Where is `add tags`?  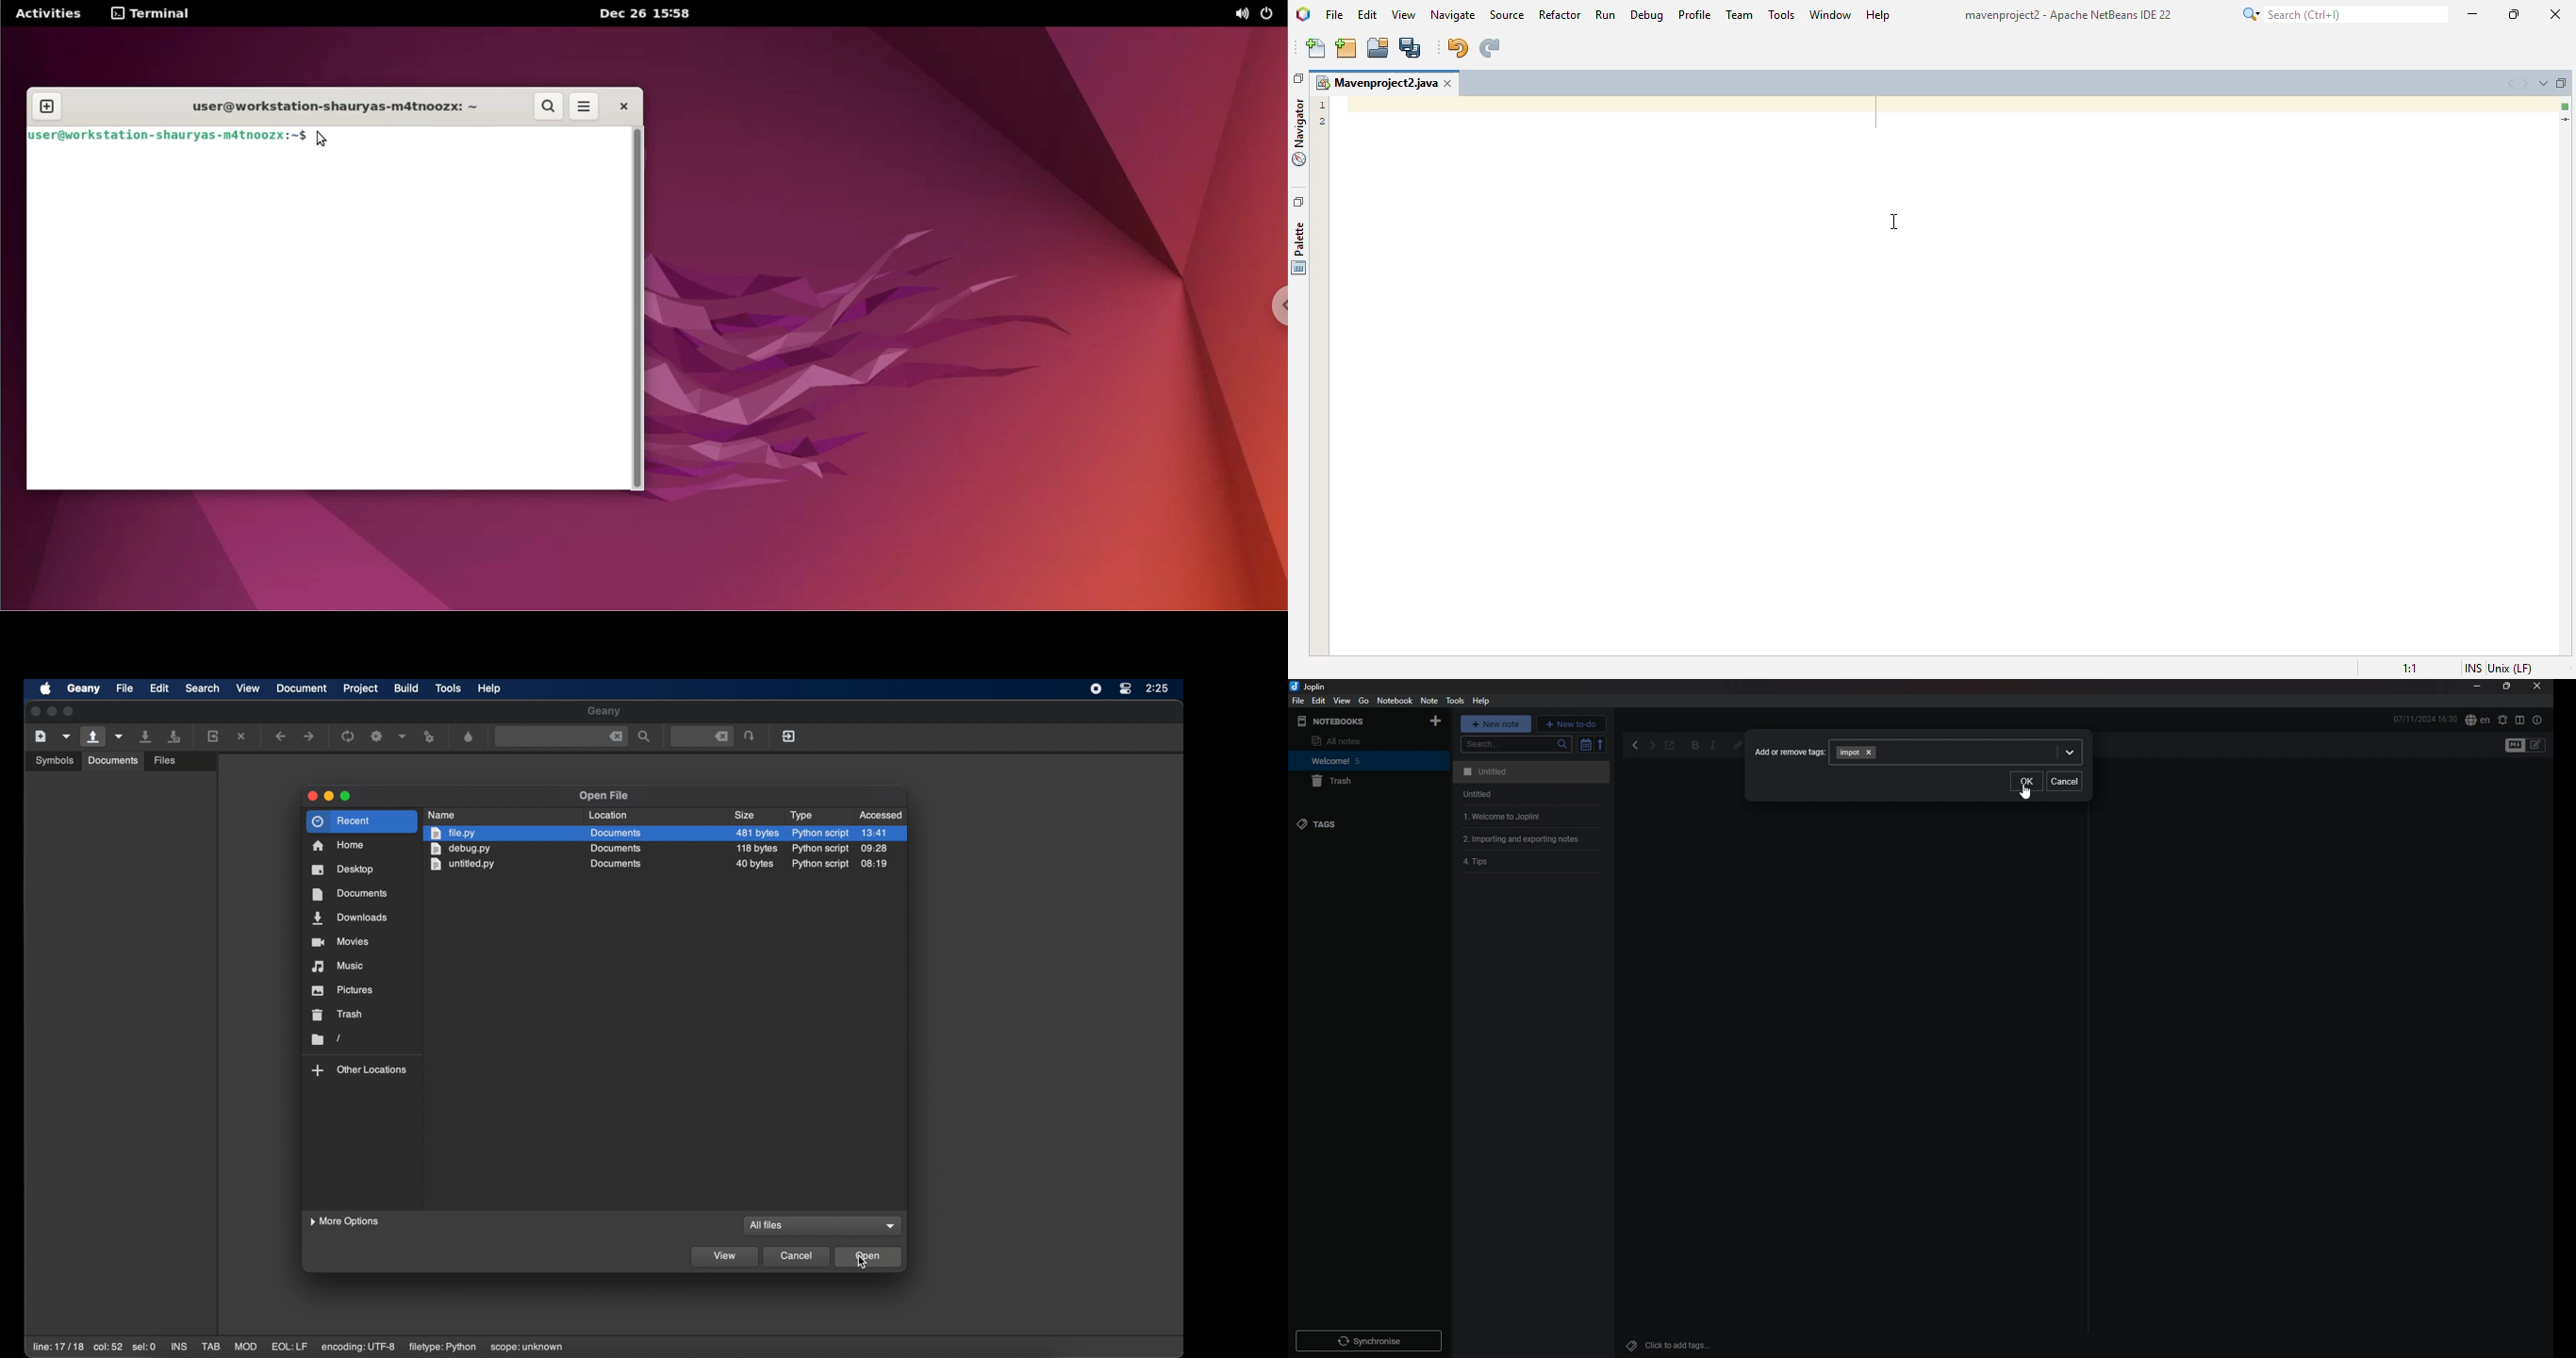
add tags is located at coordinates (1674, 1345).